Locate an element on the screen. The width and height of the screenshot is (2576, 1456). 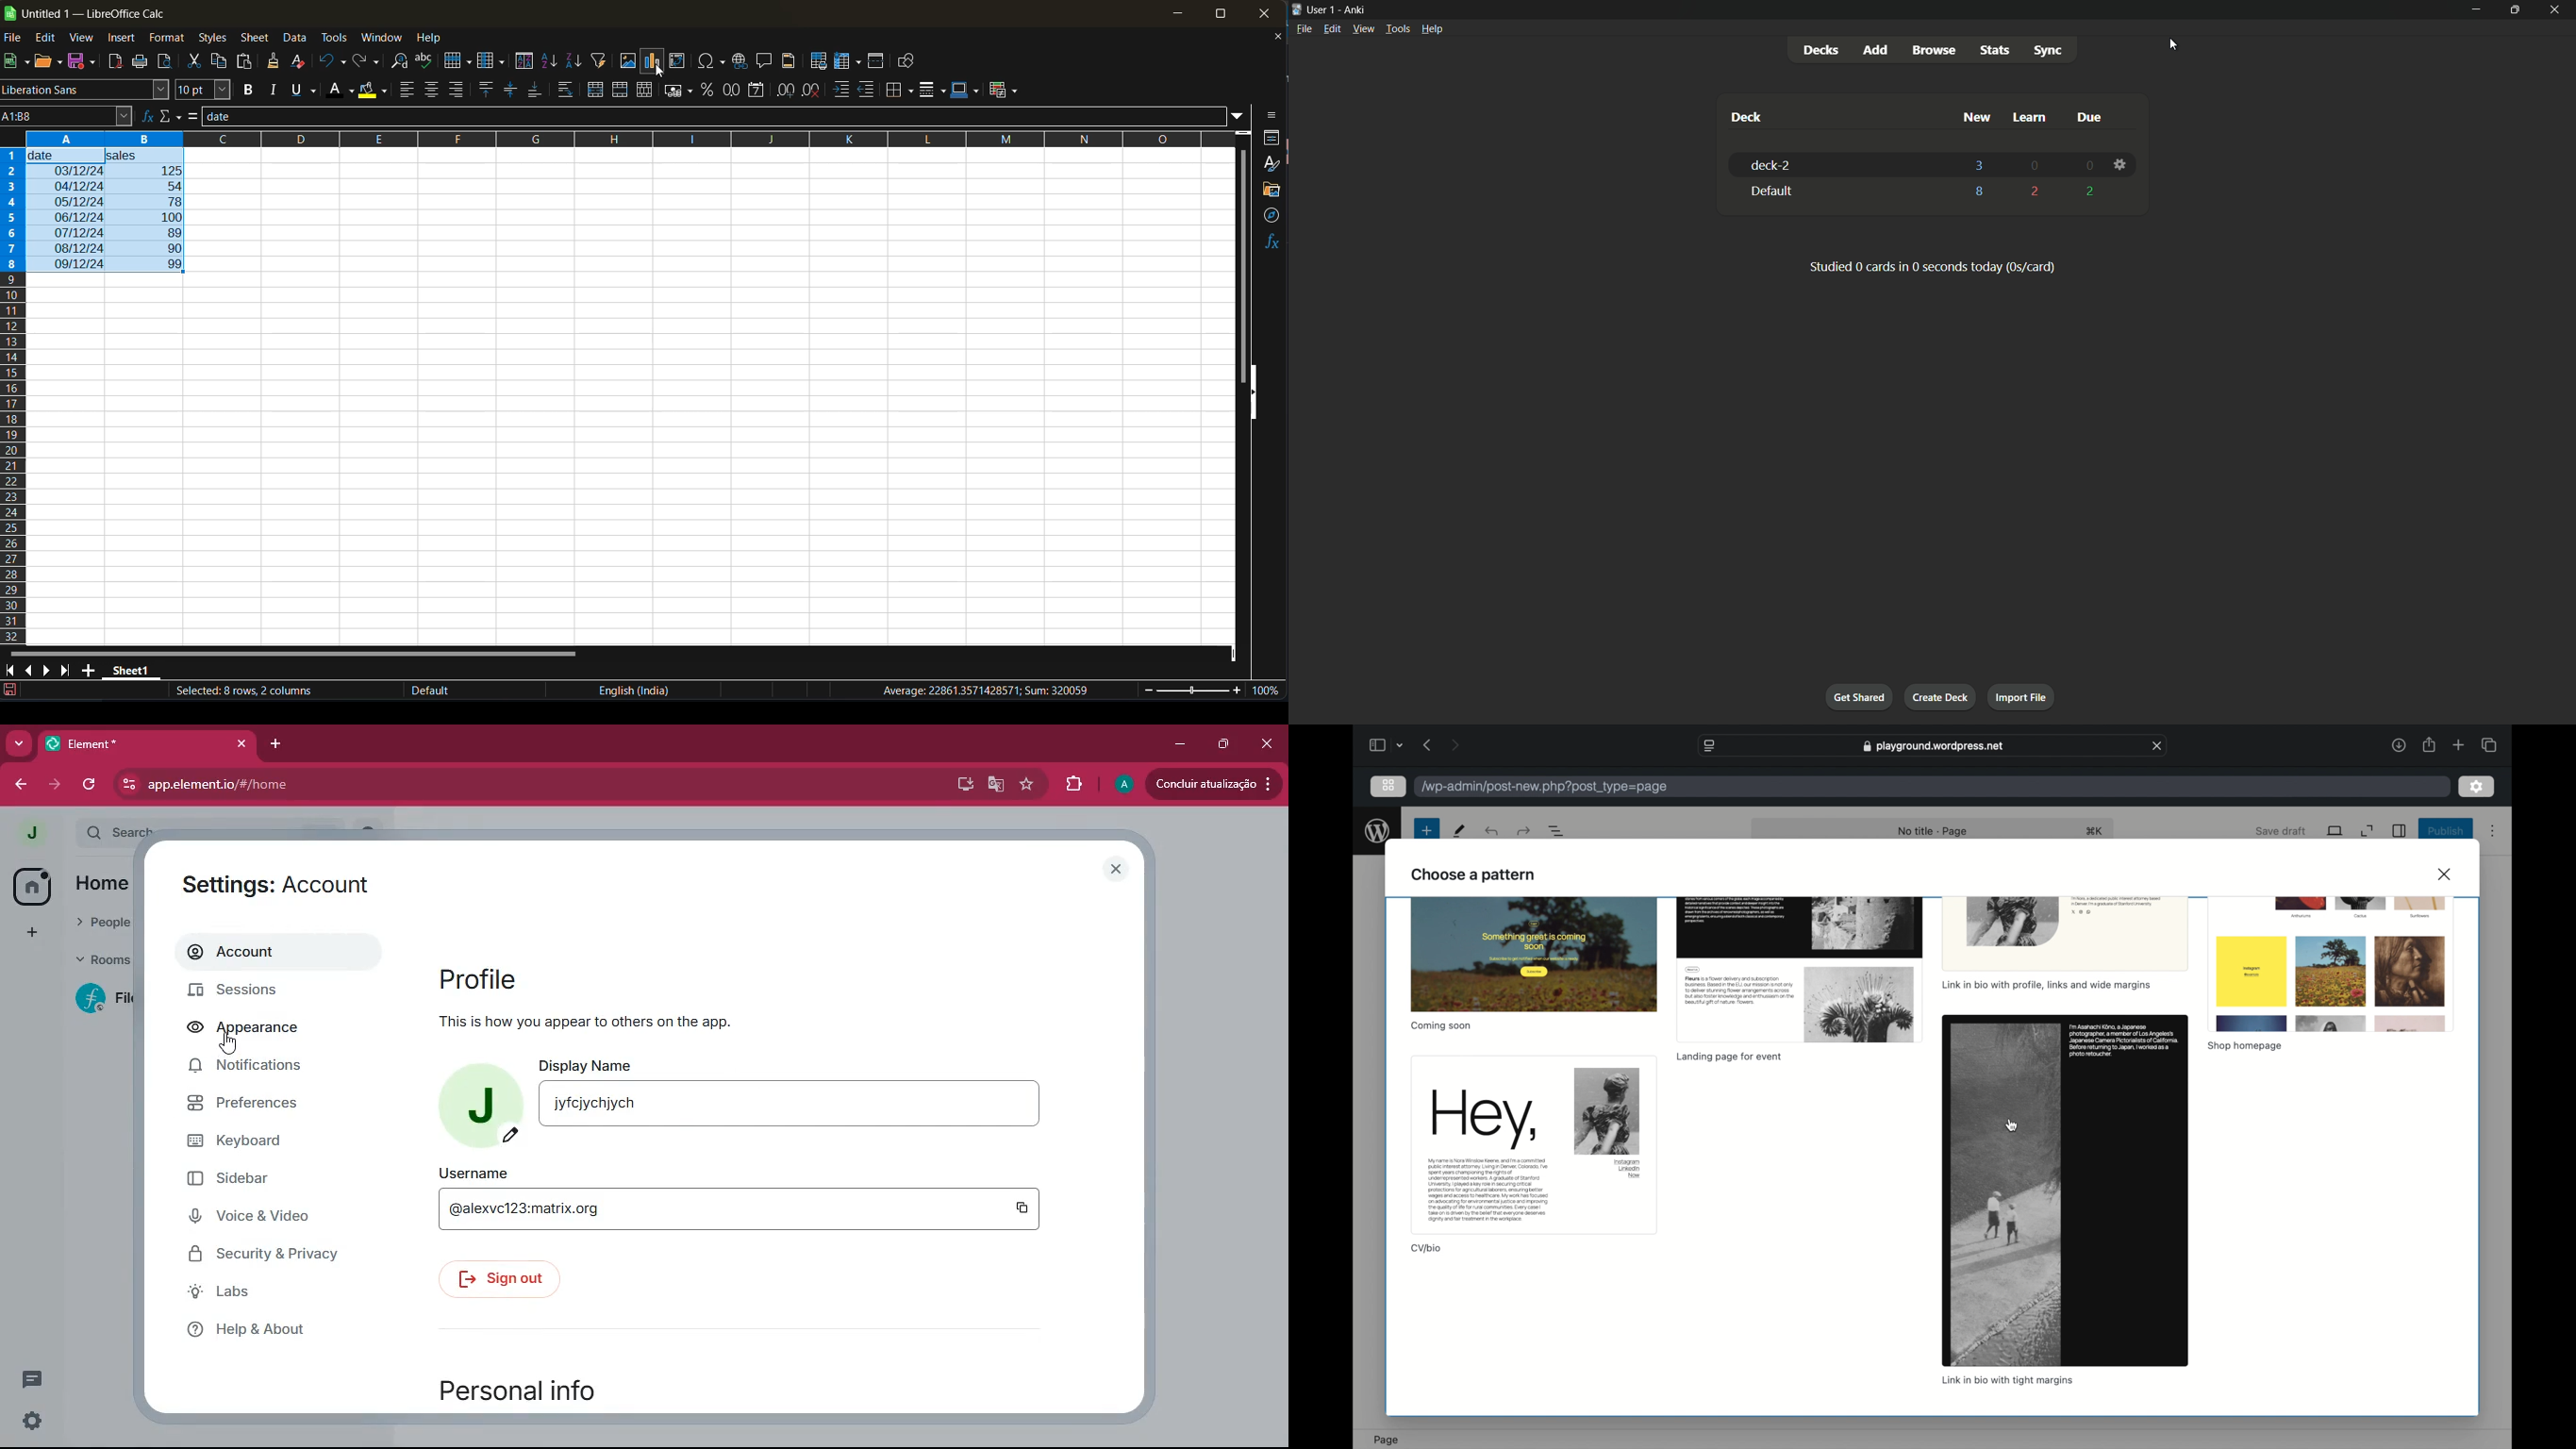
people is located at coordinates (106, 922).